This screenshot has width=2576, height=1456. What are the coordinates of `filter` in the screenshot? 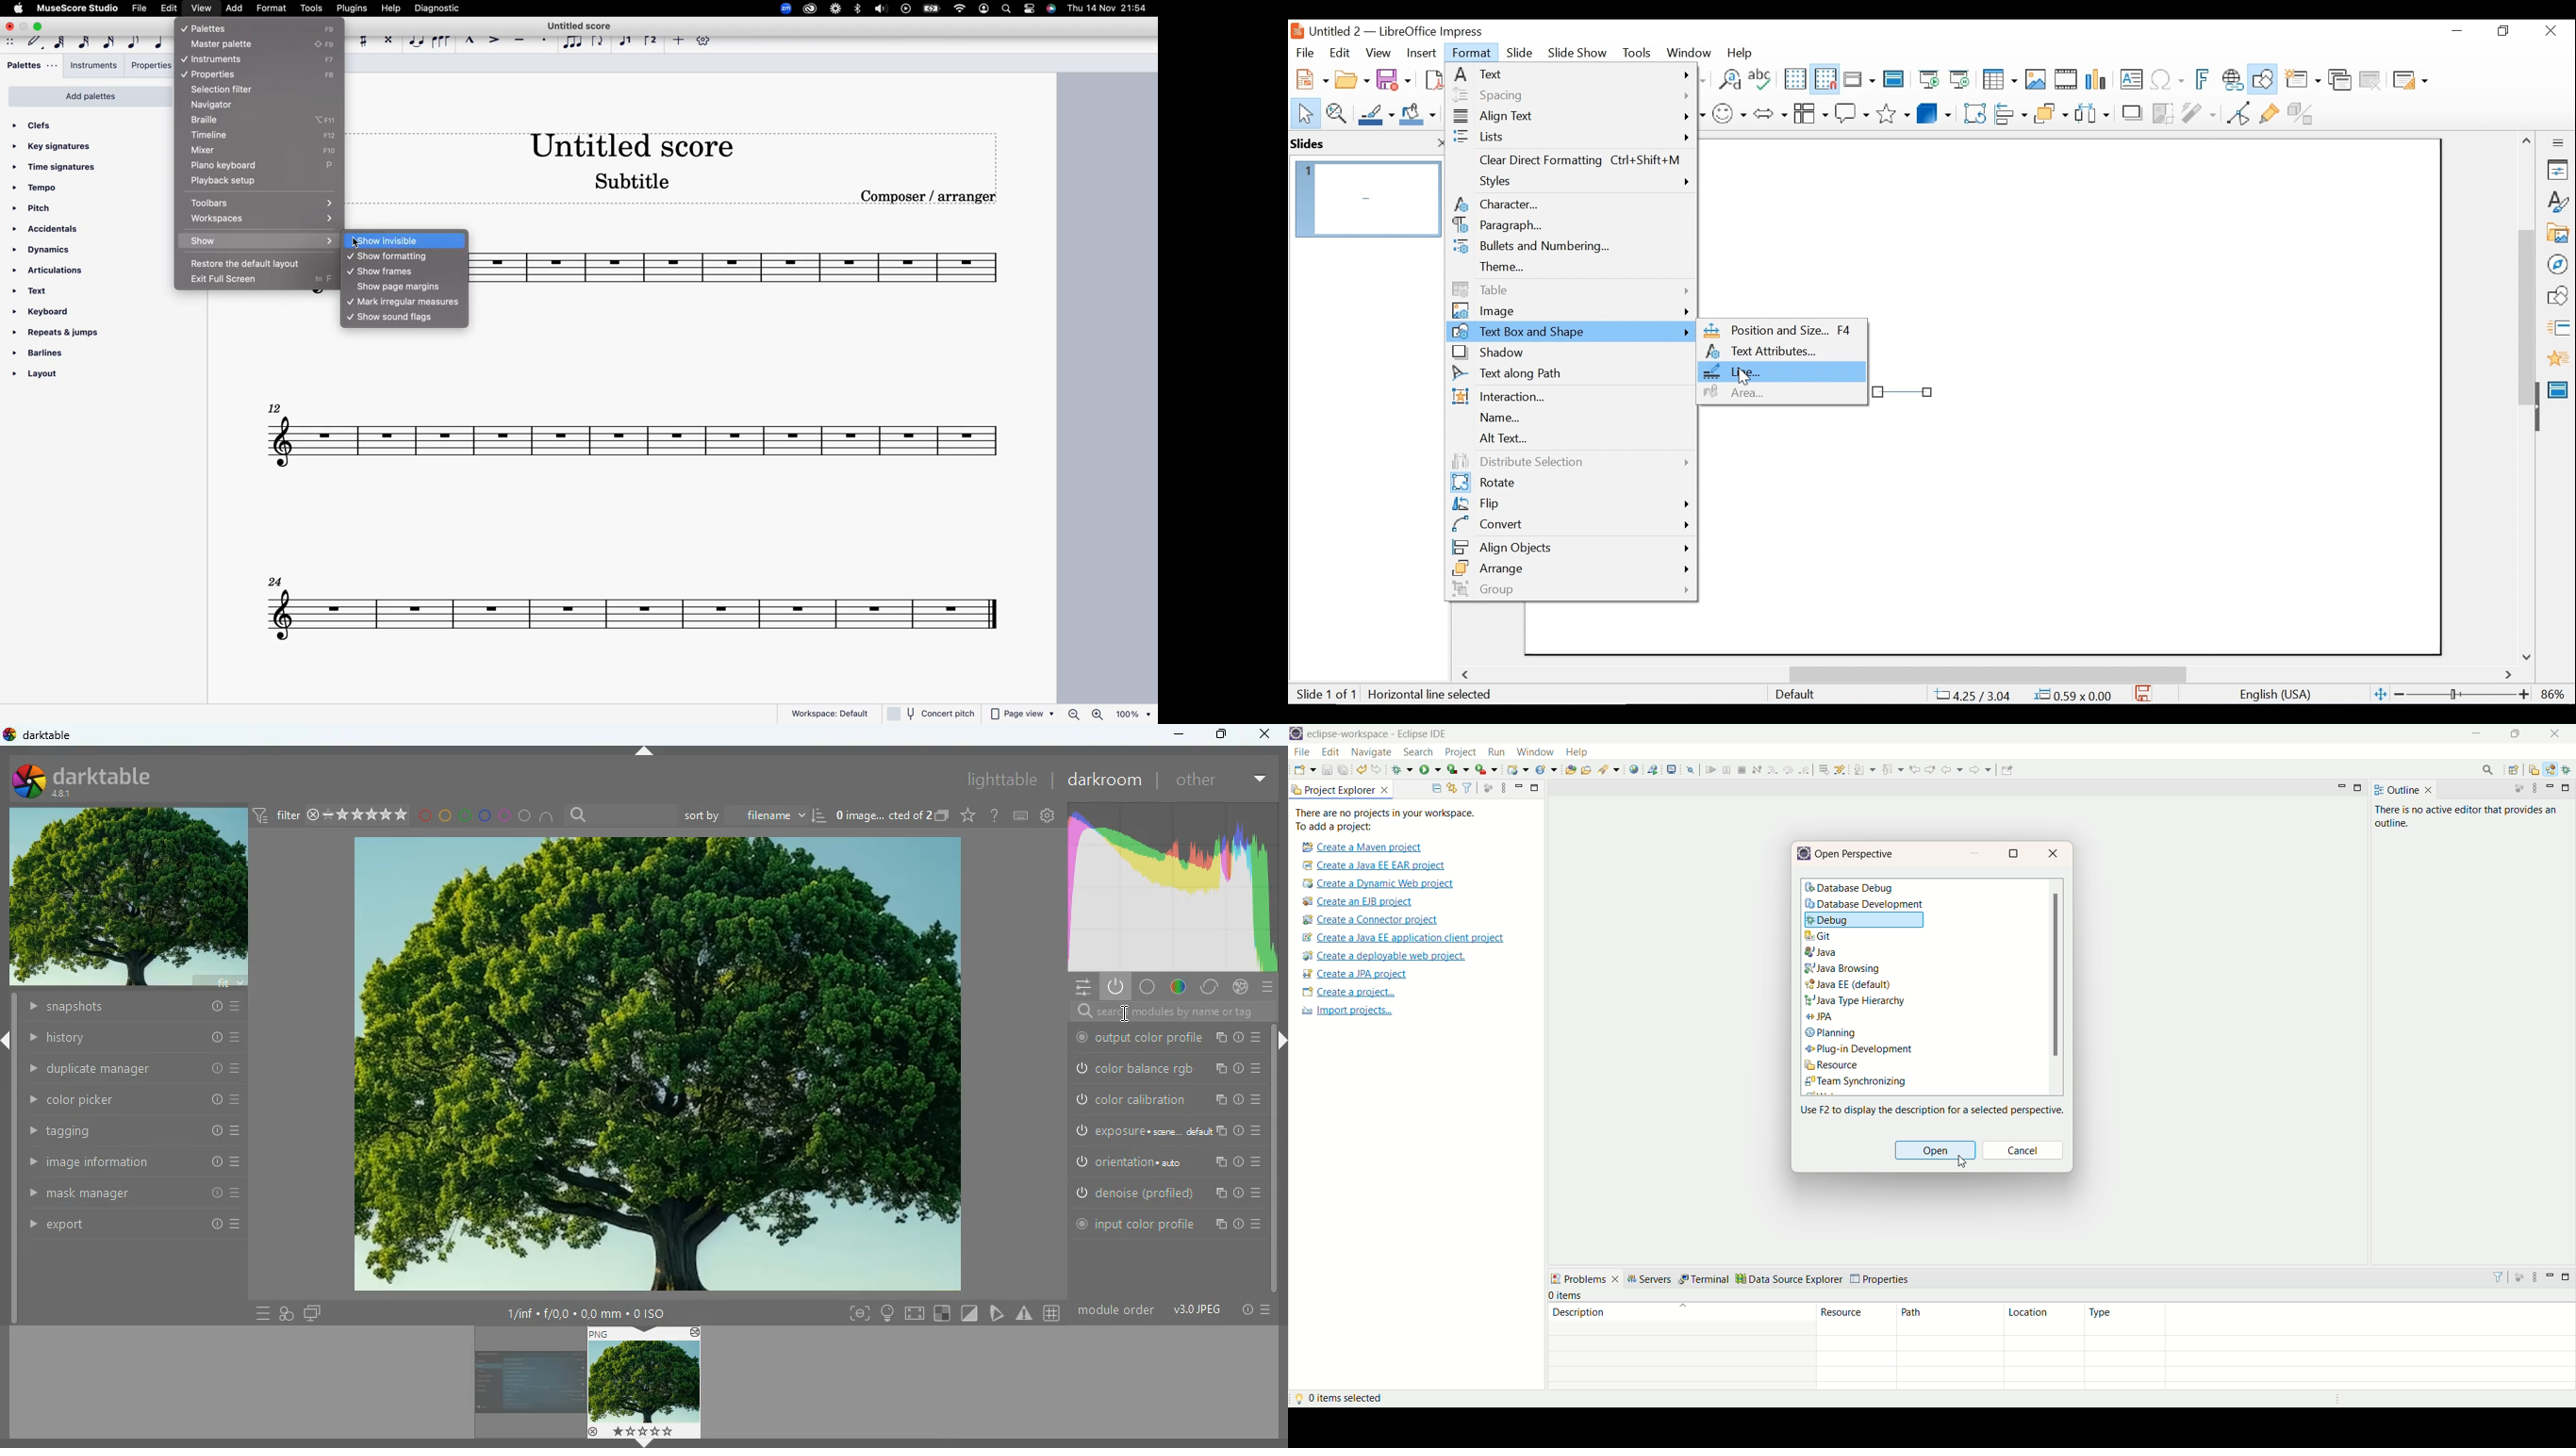 It's located at (1468, 786).